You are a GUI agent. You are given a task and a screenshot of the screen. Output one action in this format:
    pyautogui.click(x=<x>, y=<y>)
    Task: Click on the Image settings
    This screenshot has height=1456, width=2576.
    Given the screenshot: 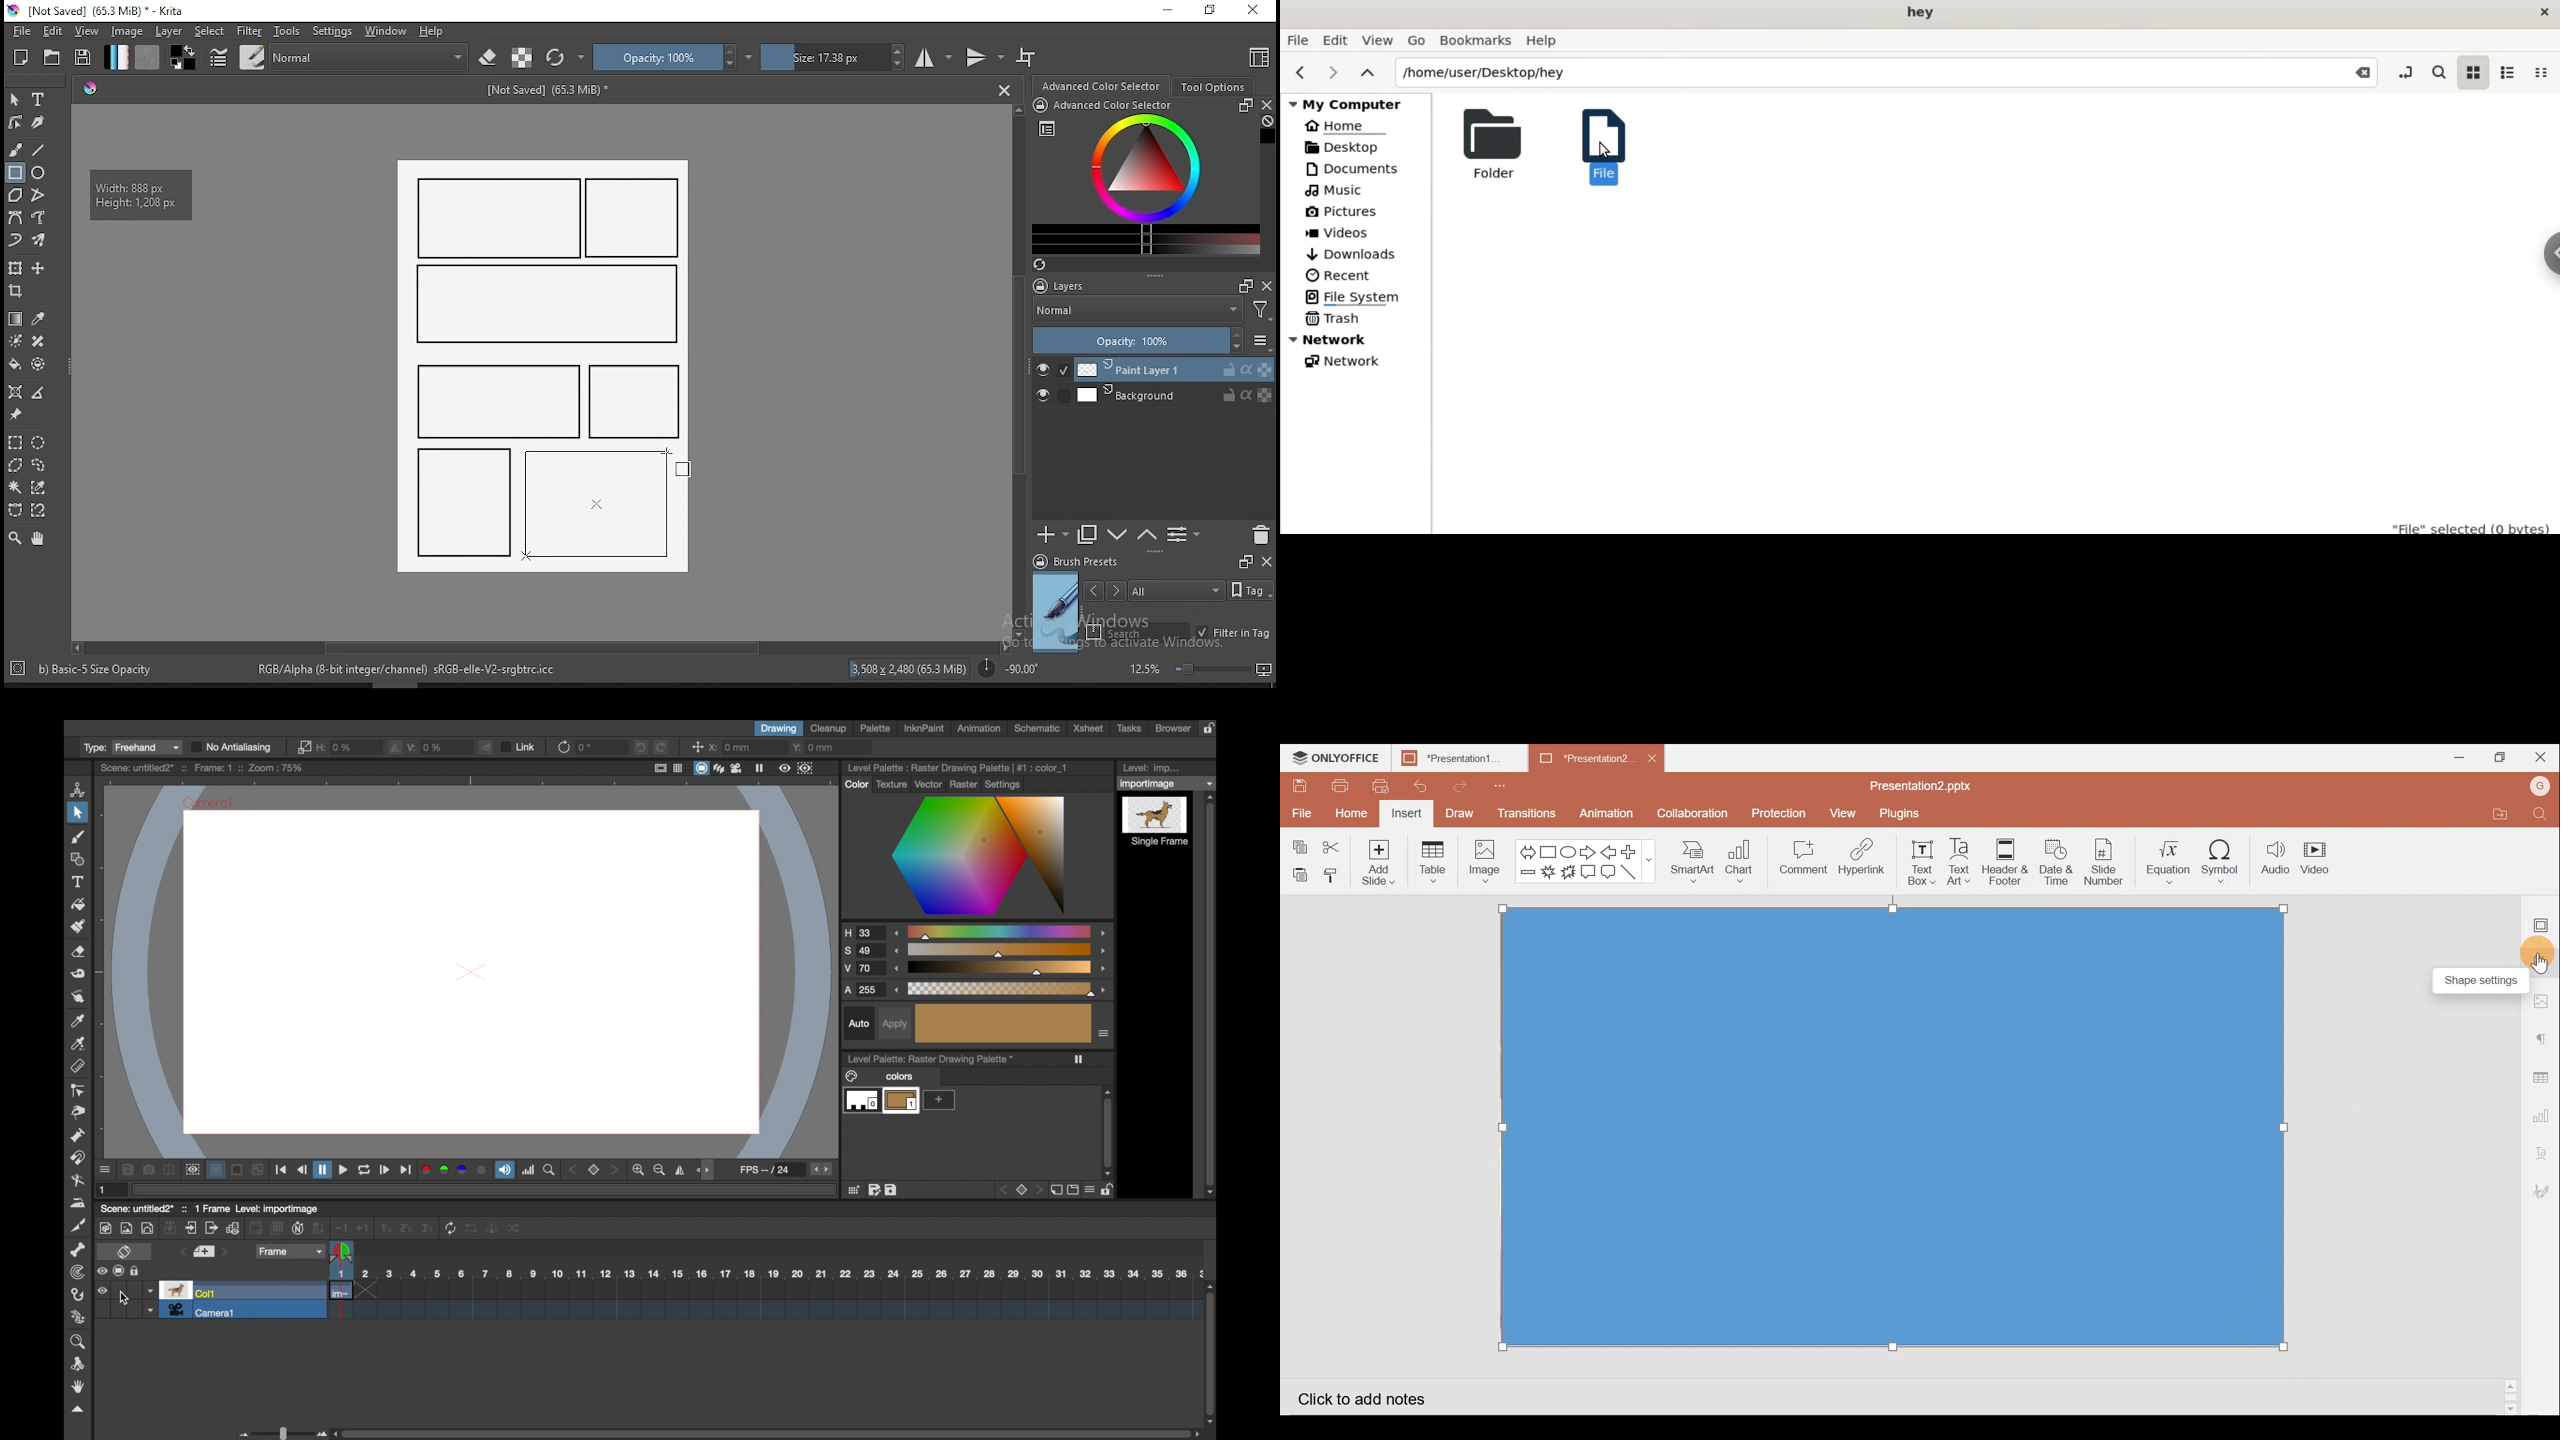 What is the action you would take?
    pyautogui.click(x=2545, y=1001)
    